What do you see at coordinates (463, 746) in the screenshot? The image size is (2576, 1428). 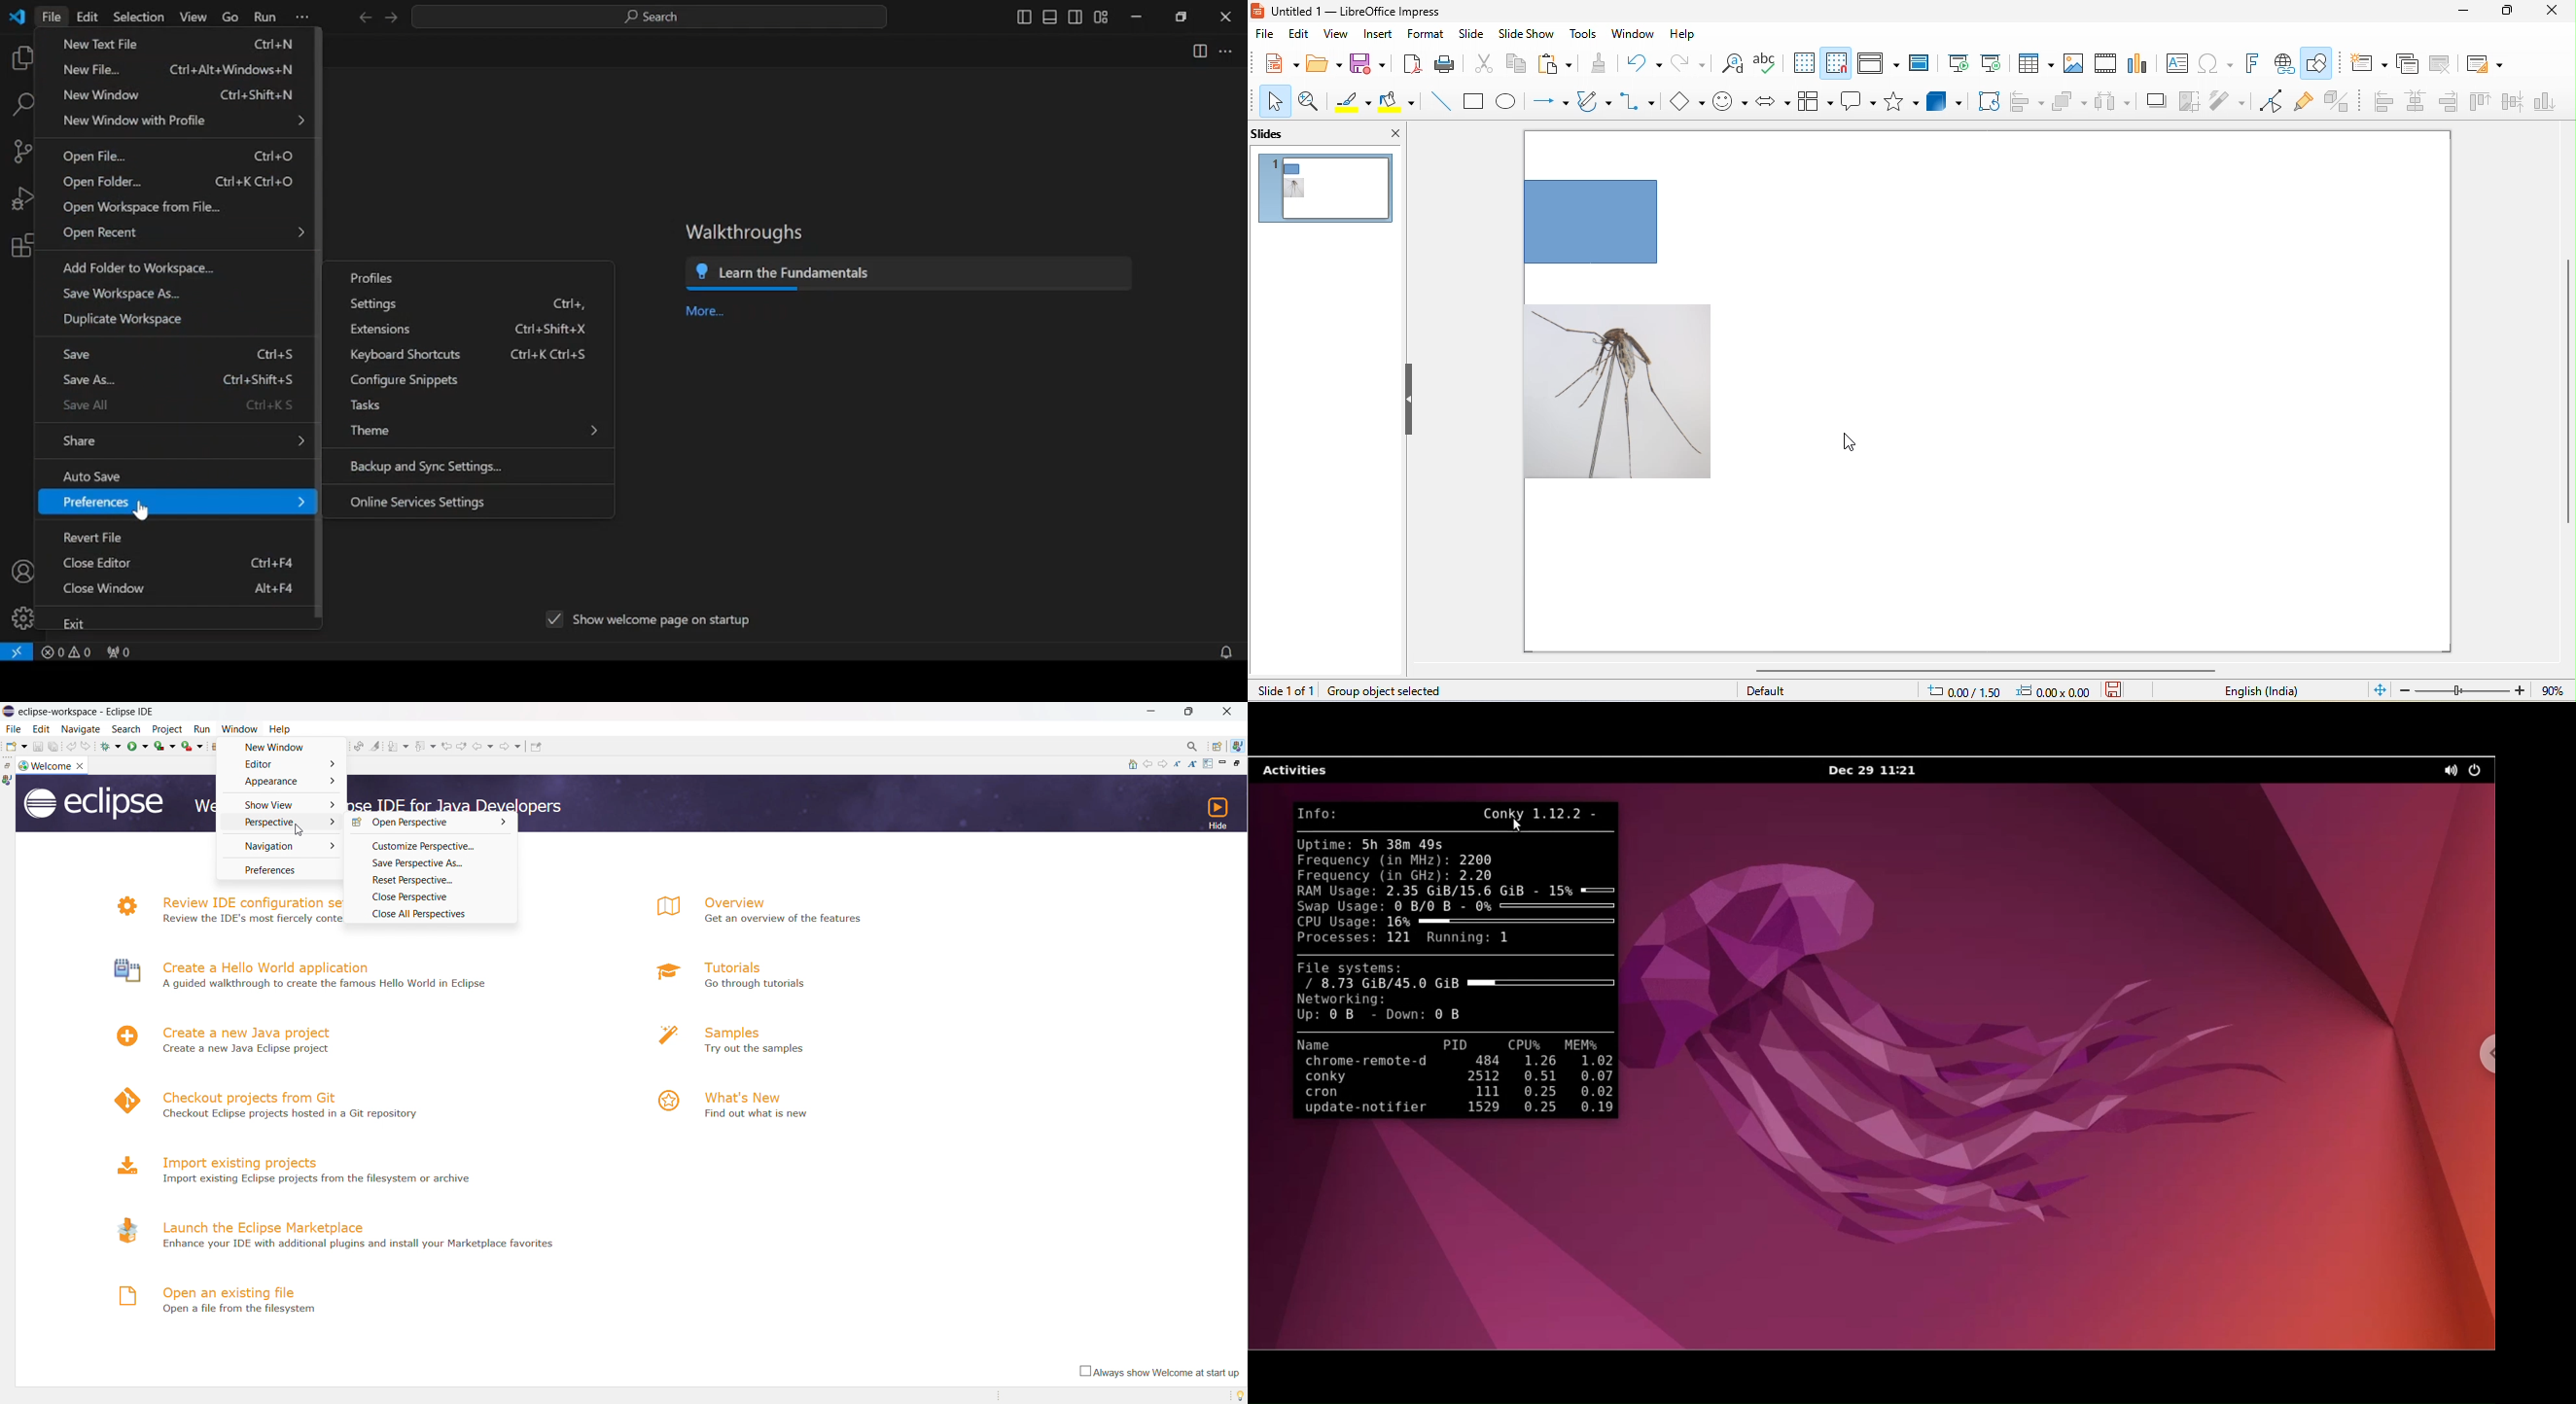 I see `next edit location` at bounding box center [463, 746].